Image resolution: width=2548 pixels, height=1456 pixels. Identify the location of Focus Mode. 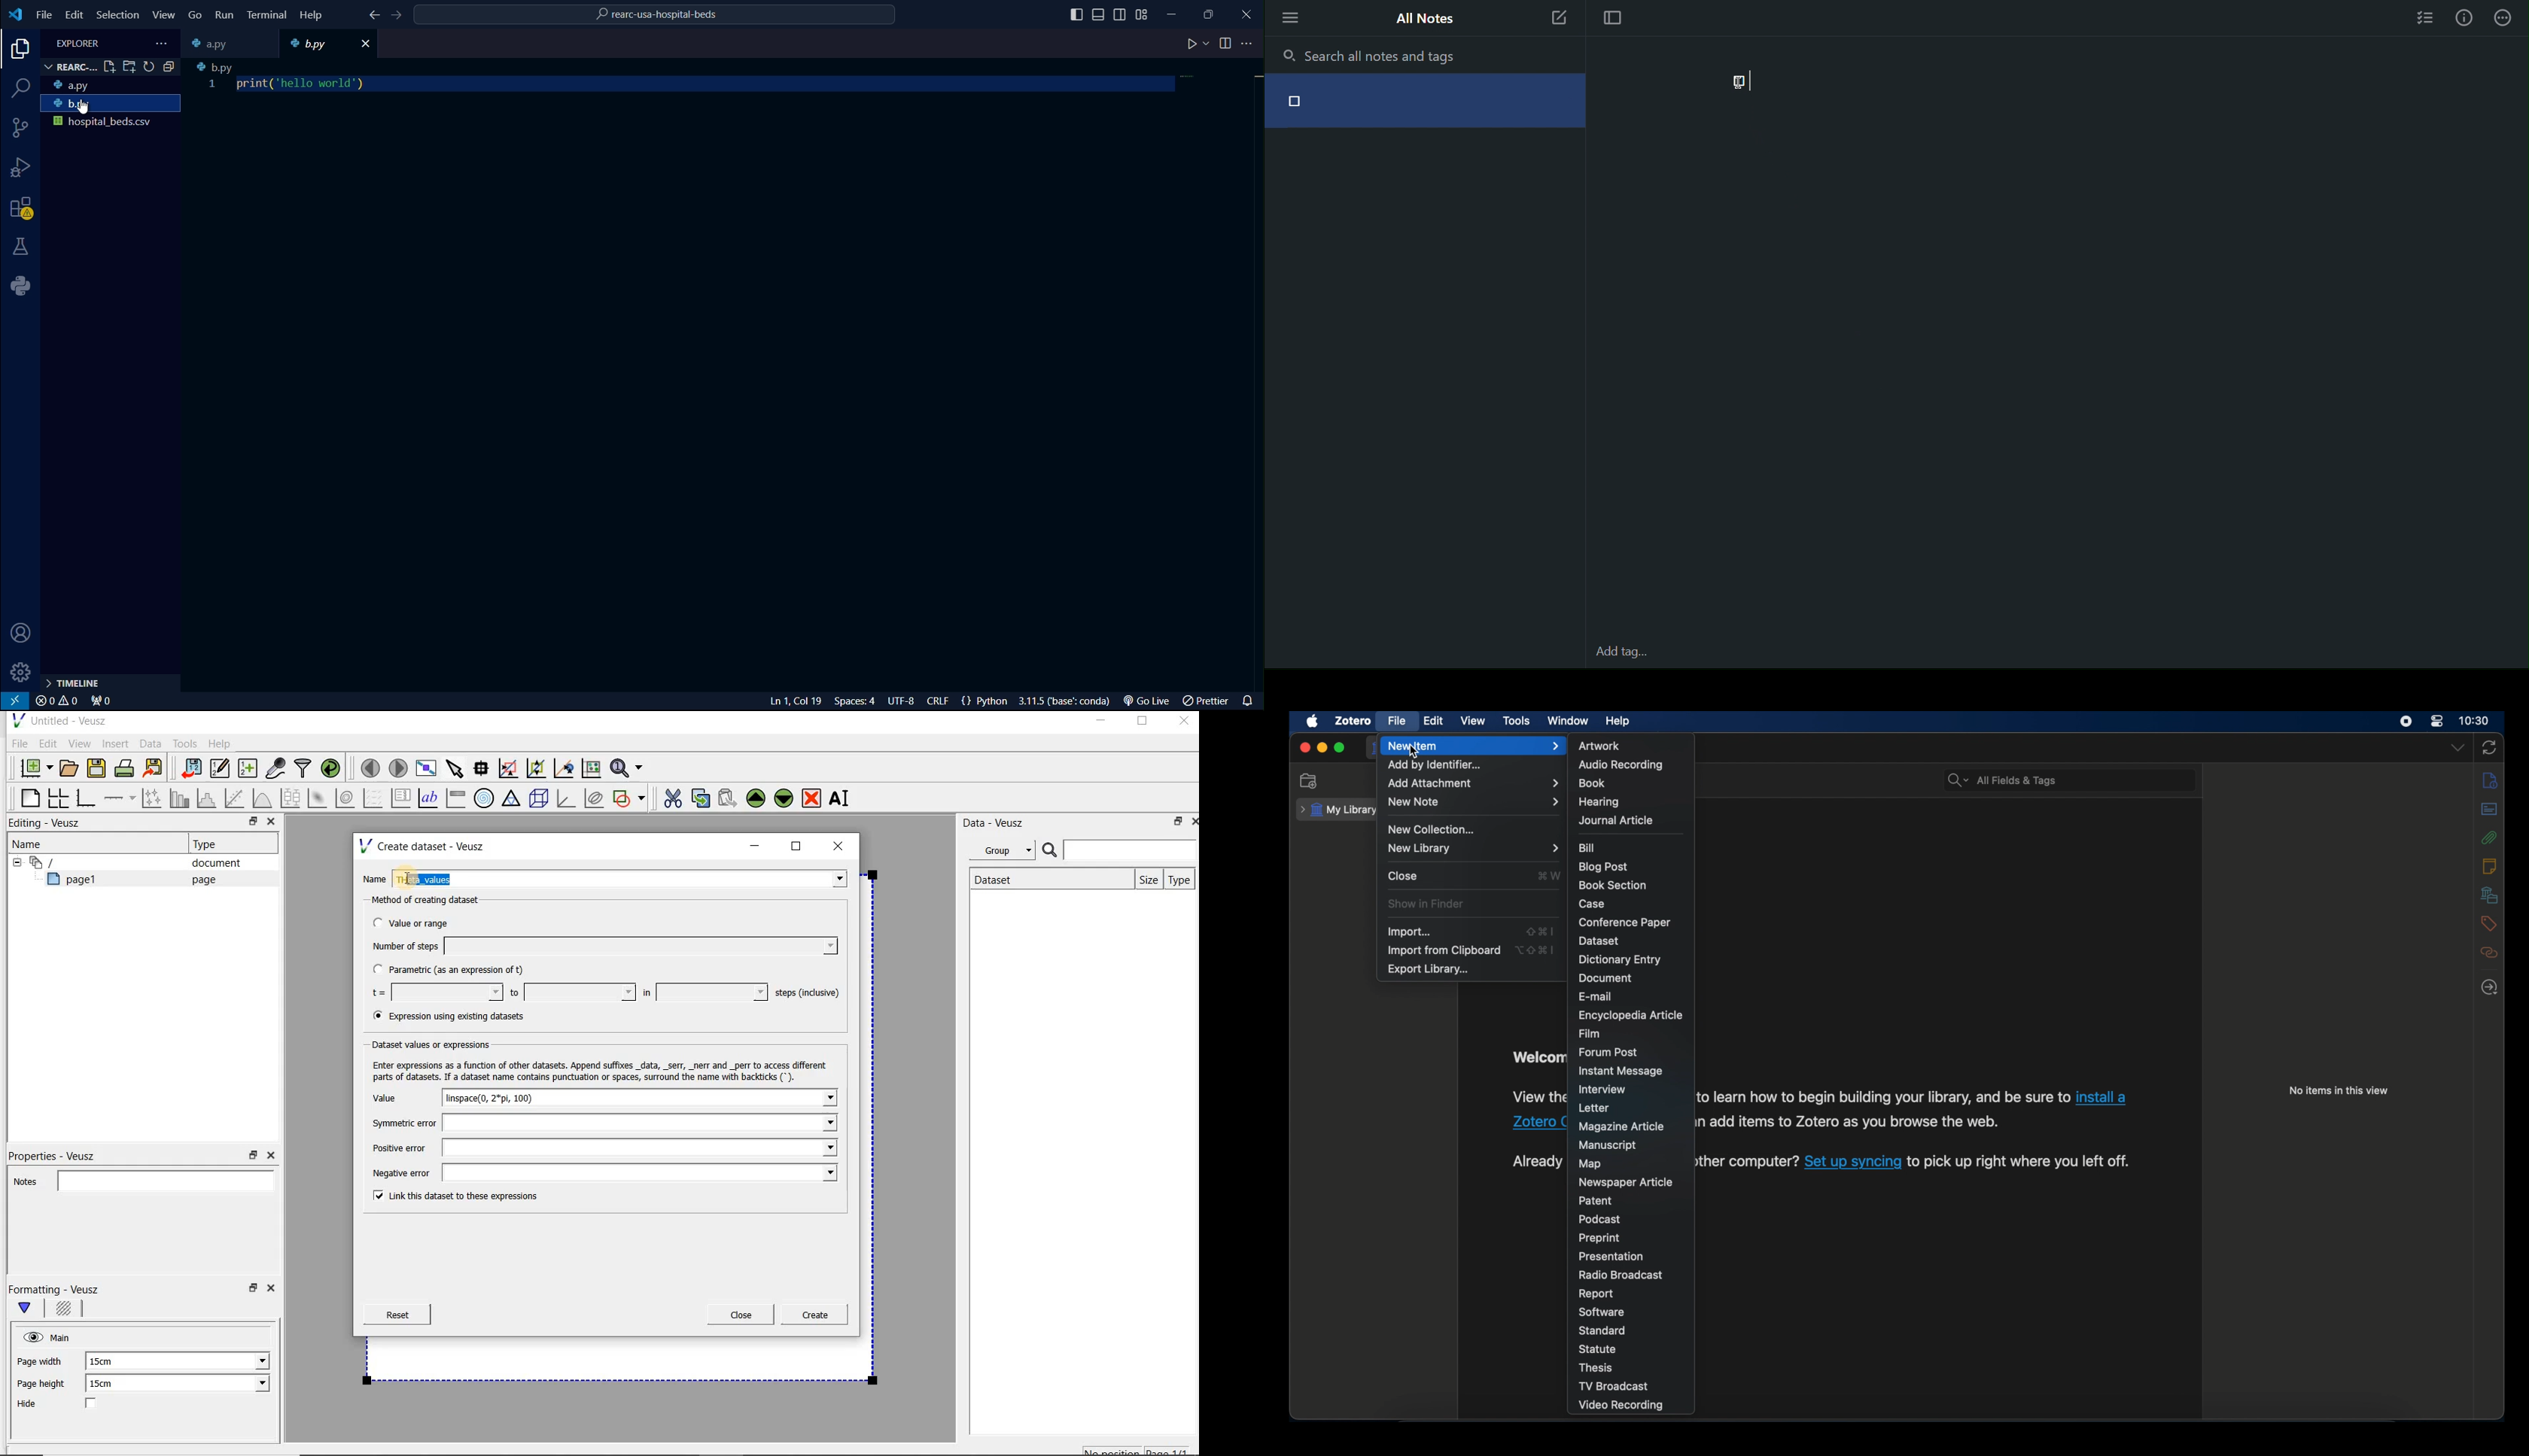
(1615, 16).